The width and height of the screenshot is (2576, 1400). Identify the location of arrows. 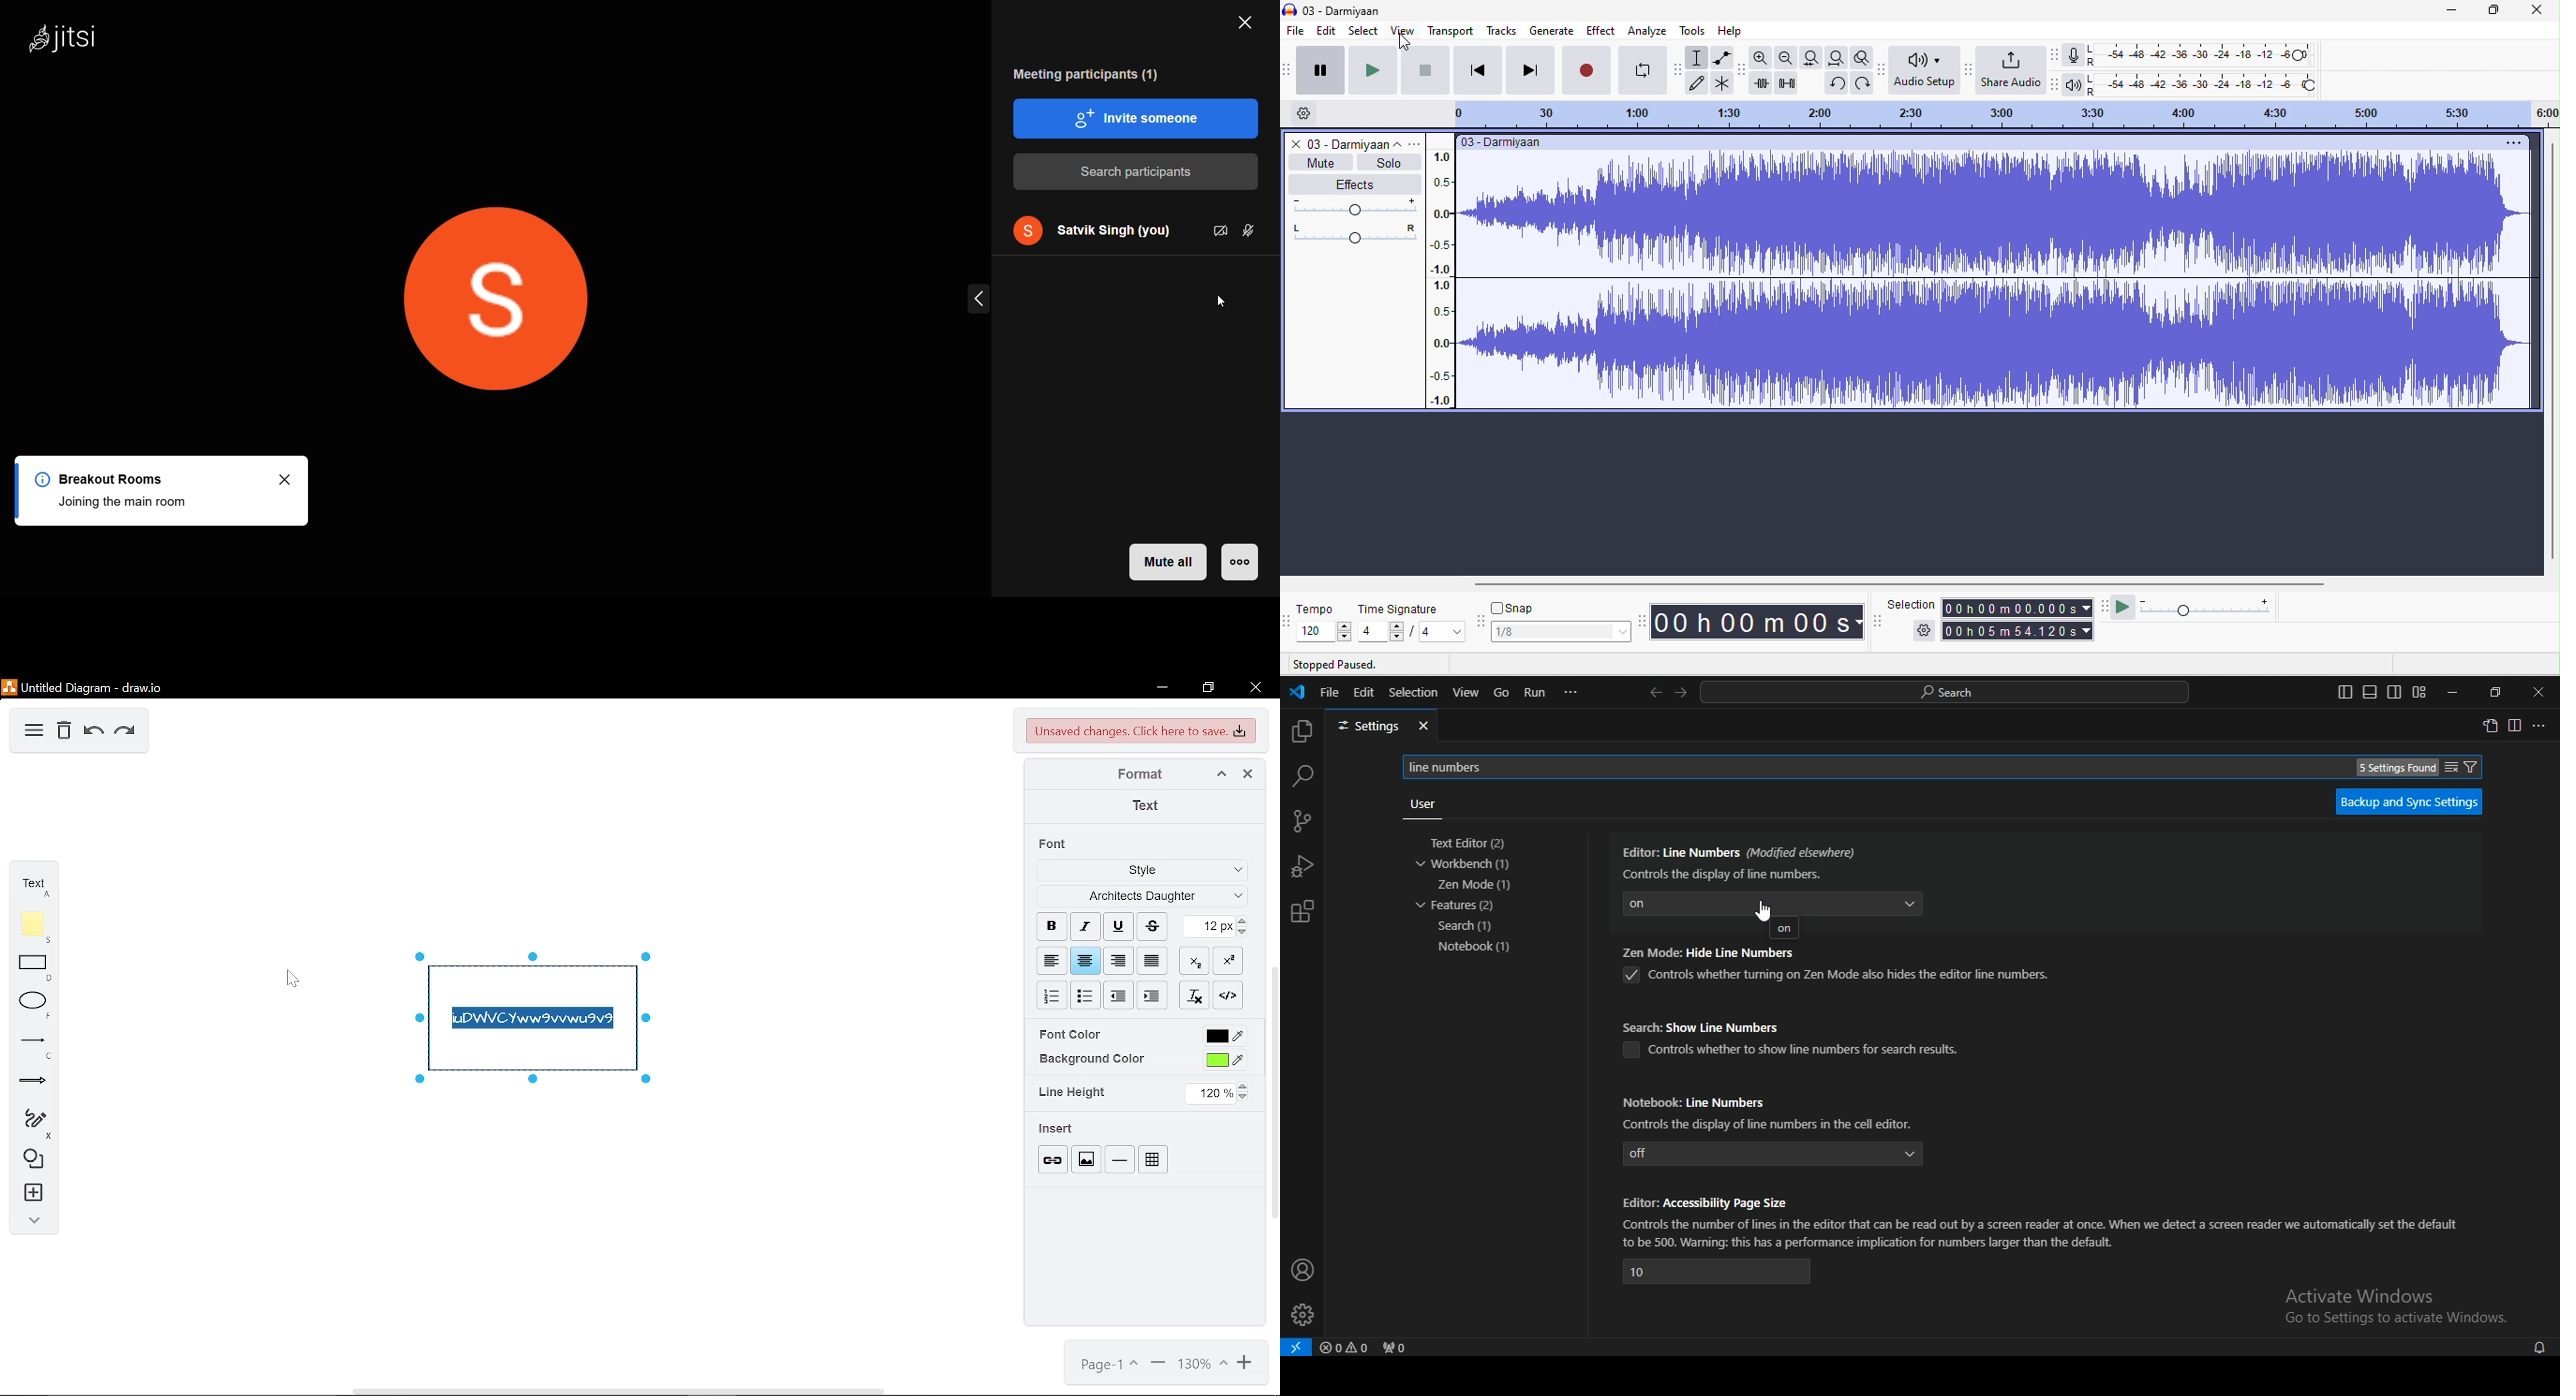
(27, 1080).